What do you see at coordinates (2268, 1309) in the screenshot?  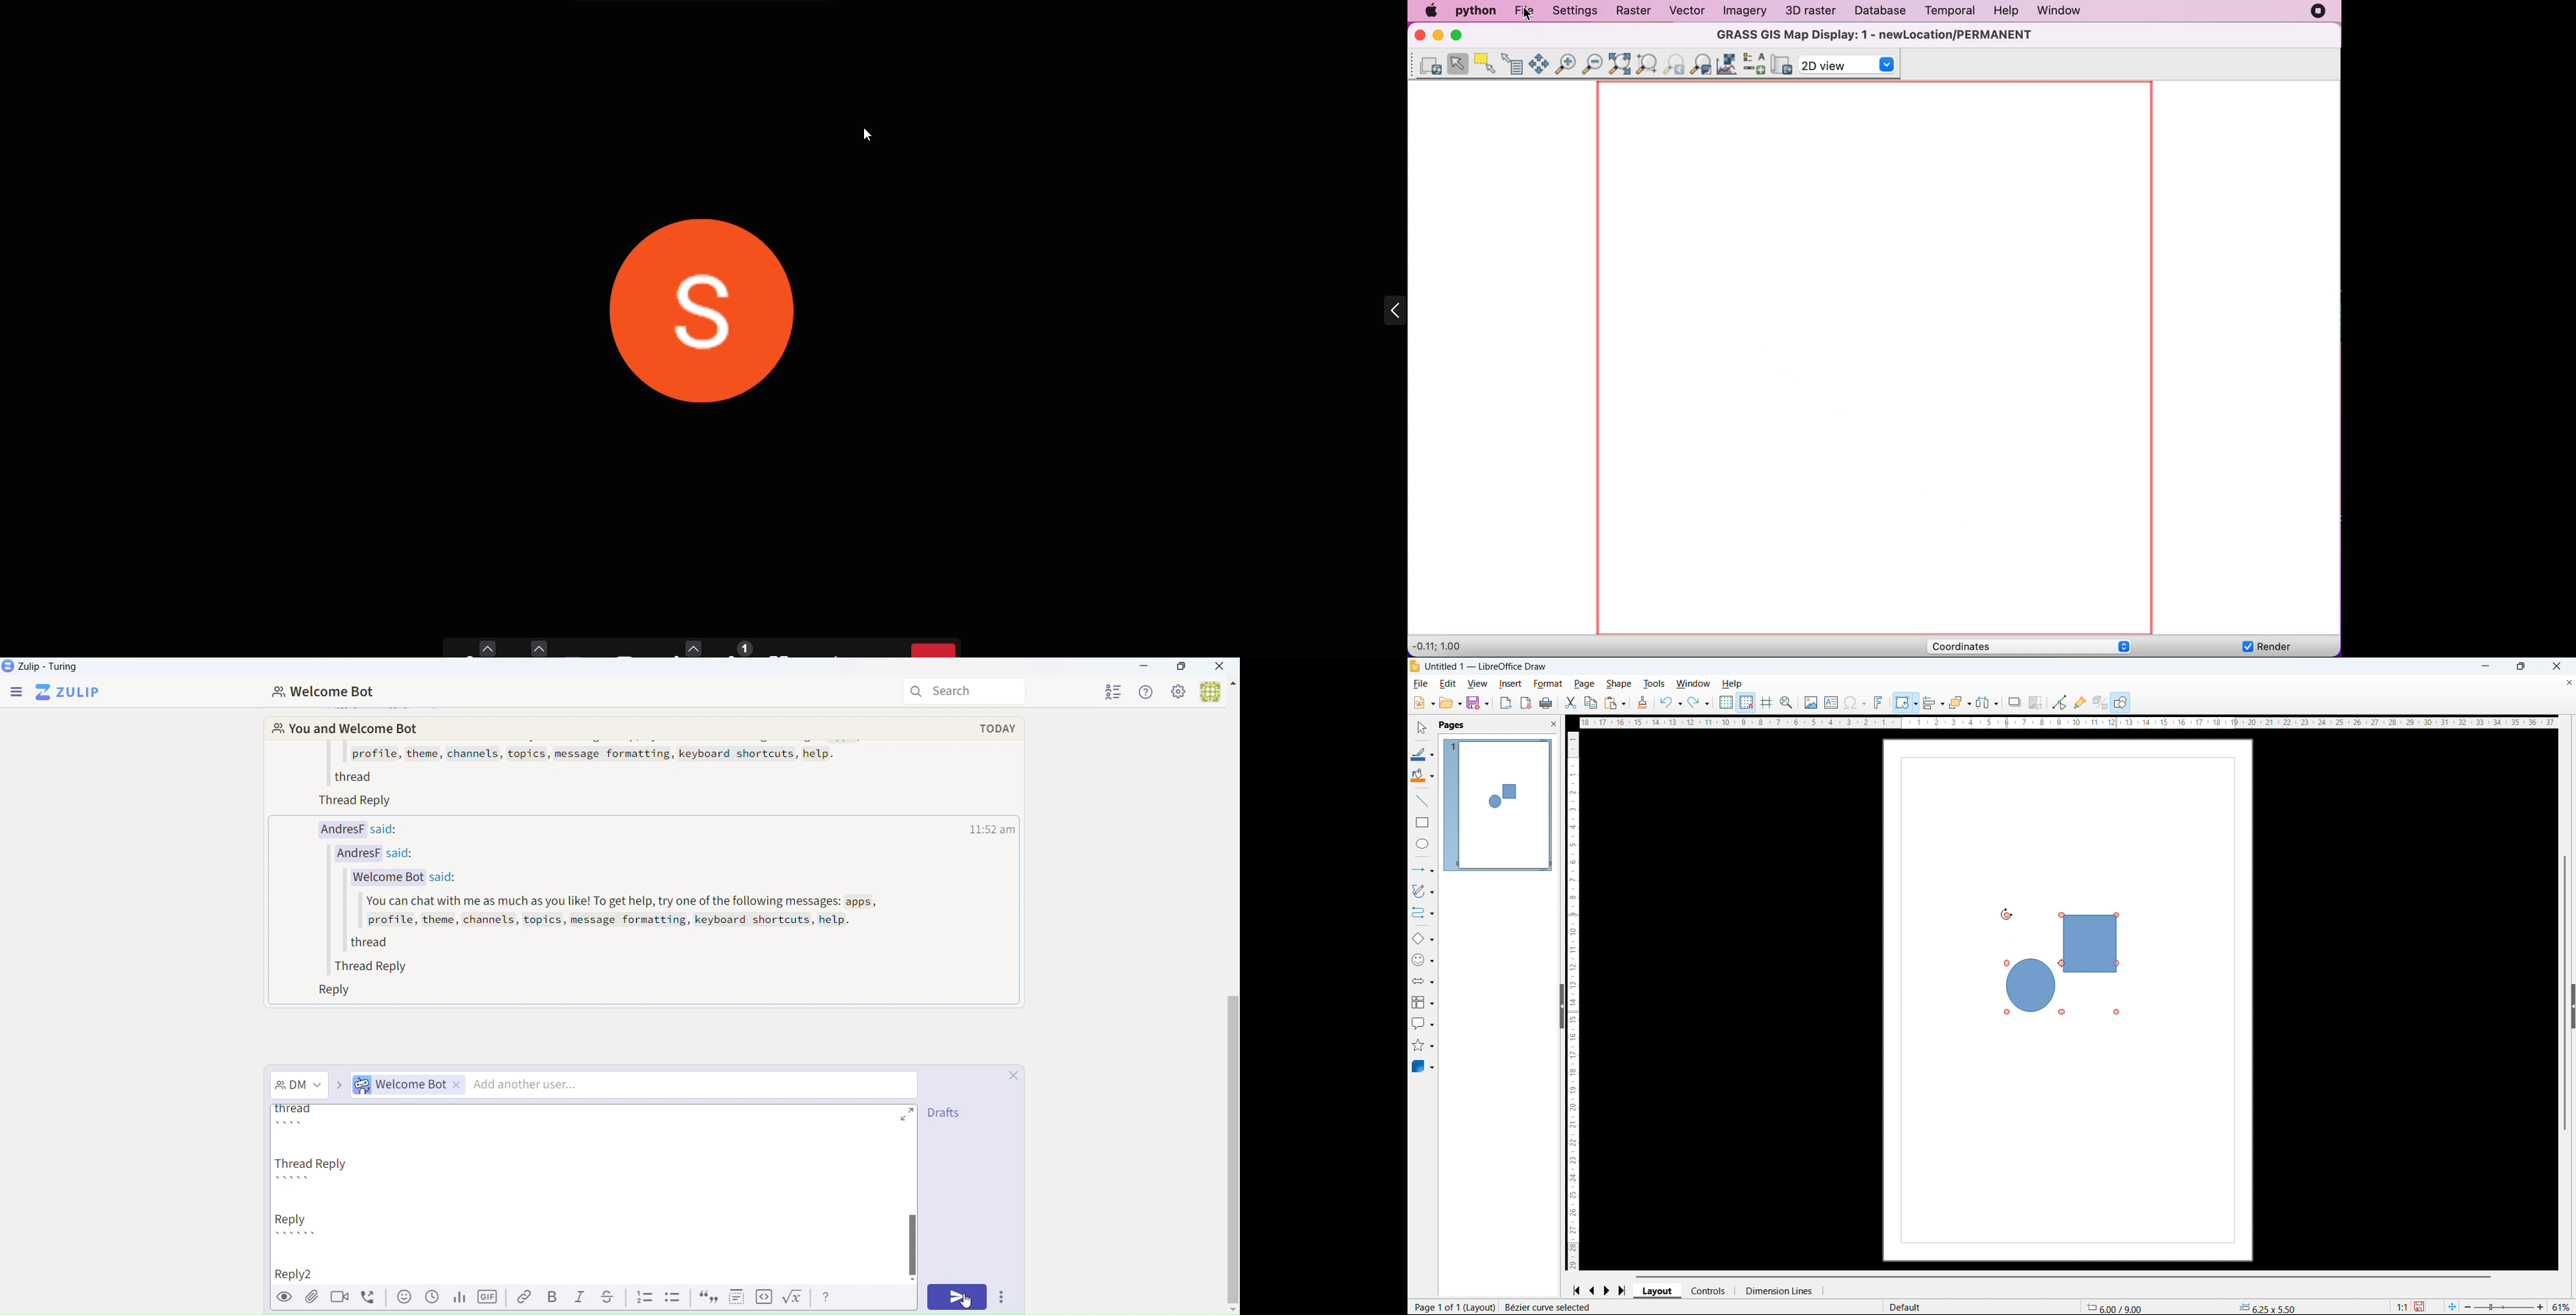 I see `Object dimensions ` at bounding box center [2268, 1309].